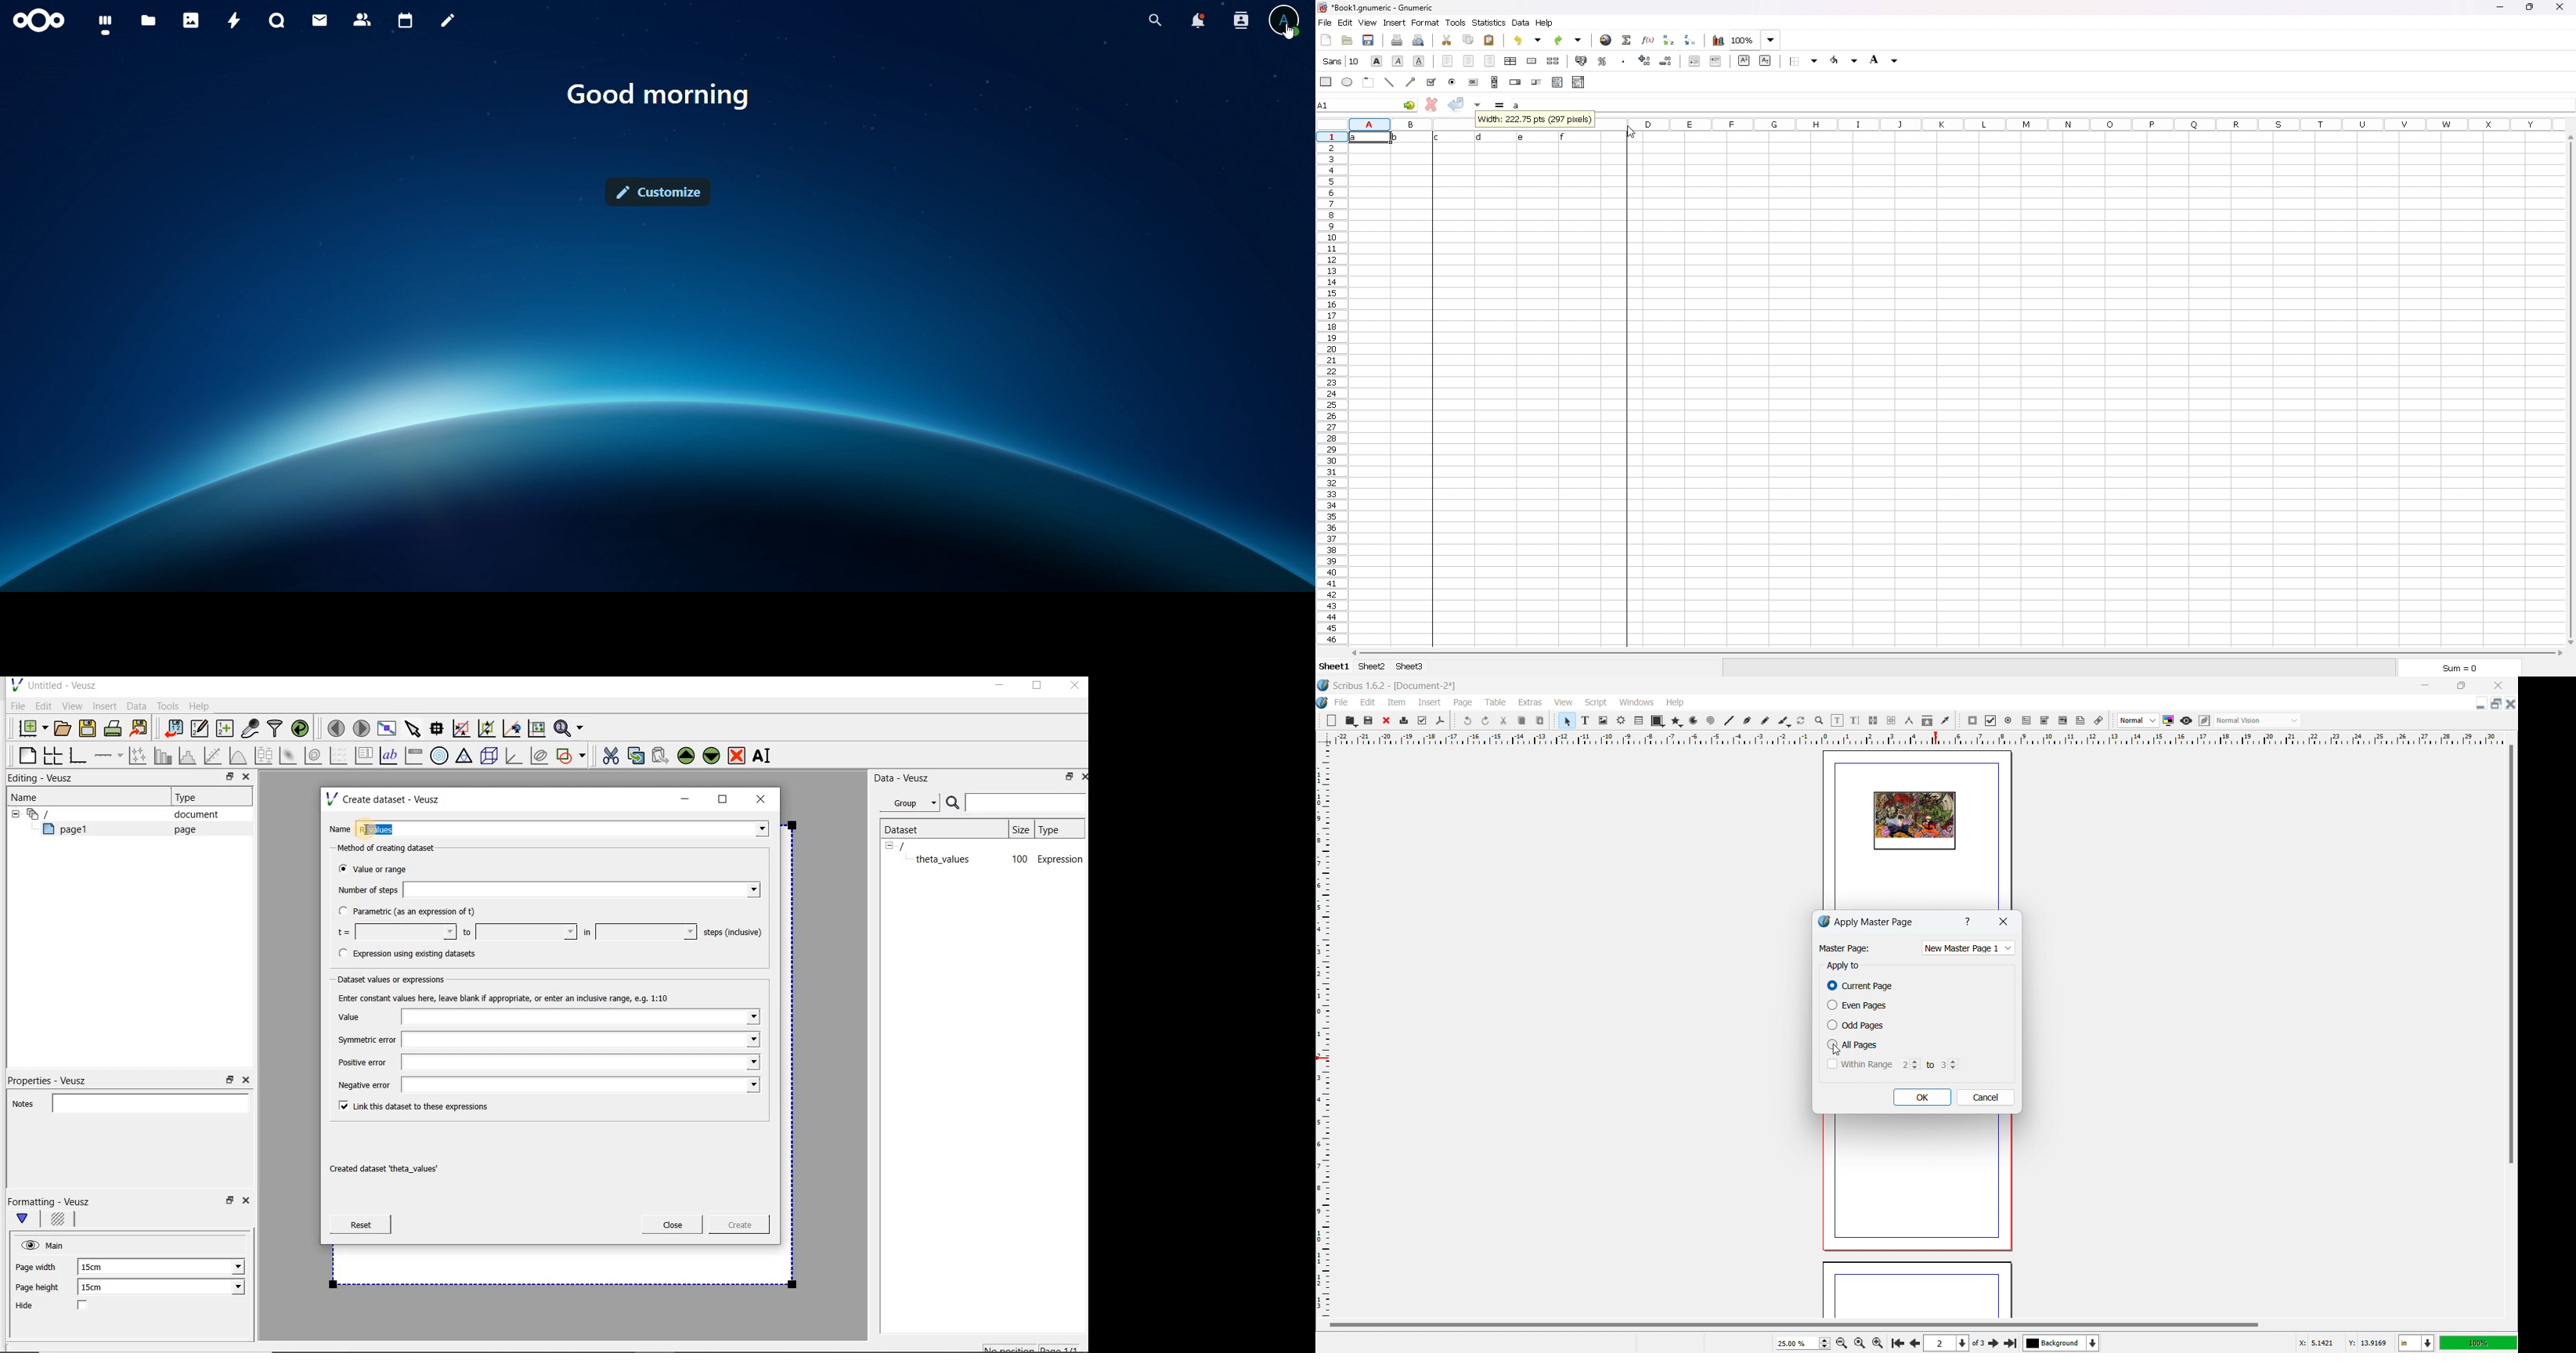 The width and height of the screenshot is (2576, 1372). What do you see at coordinates (2081, 721) in the screenshot?
I see `text annotation` at bounding box center [2081, 721].